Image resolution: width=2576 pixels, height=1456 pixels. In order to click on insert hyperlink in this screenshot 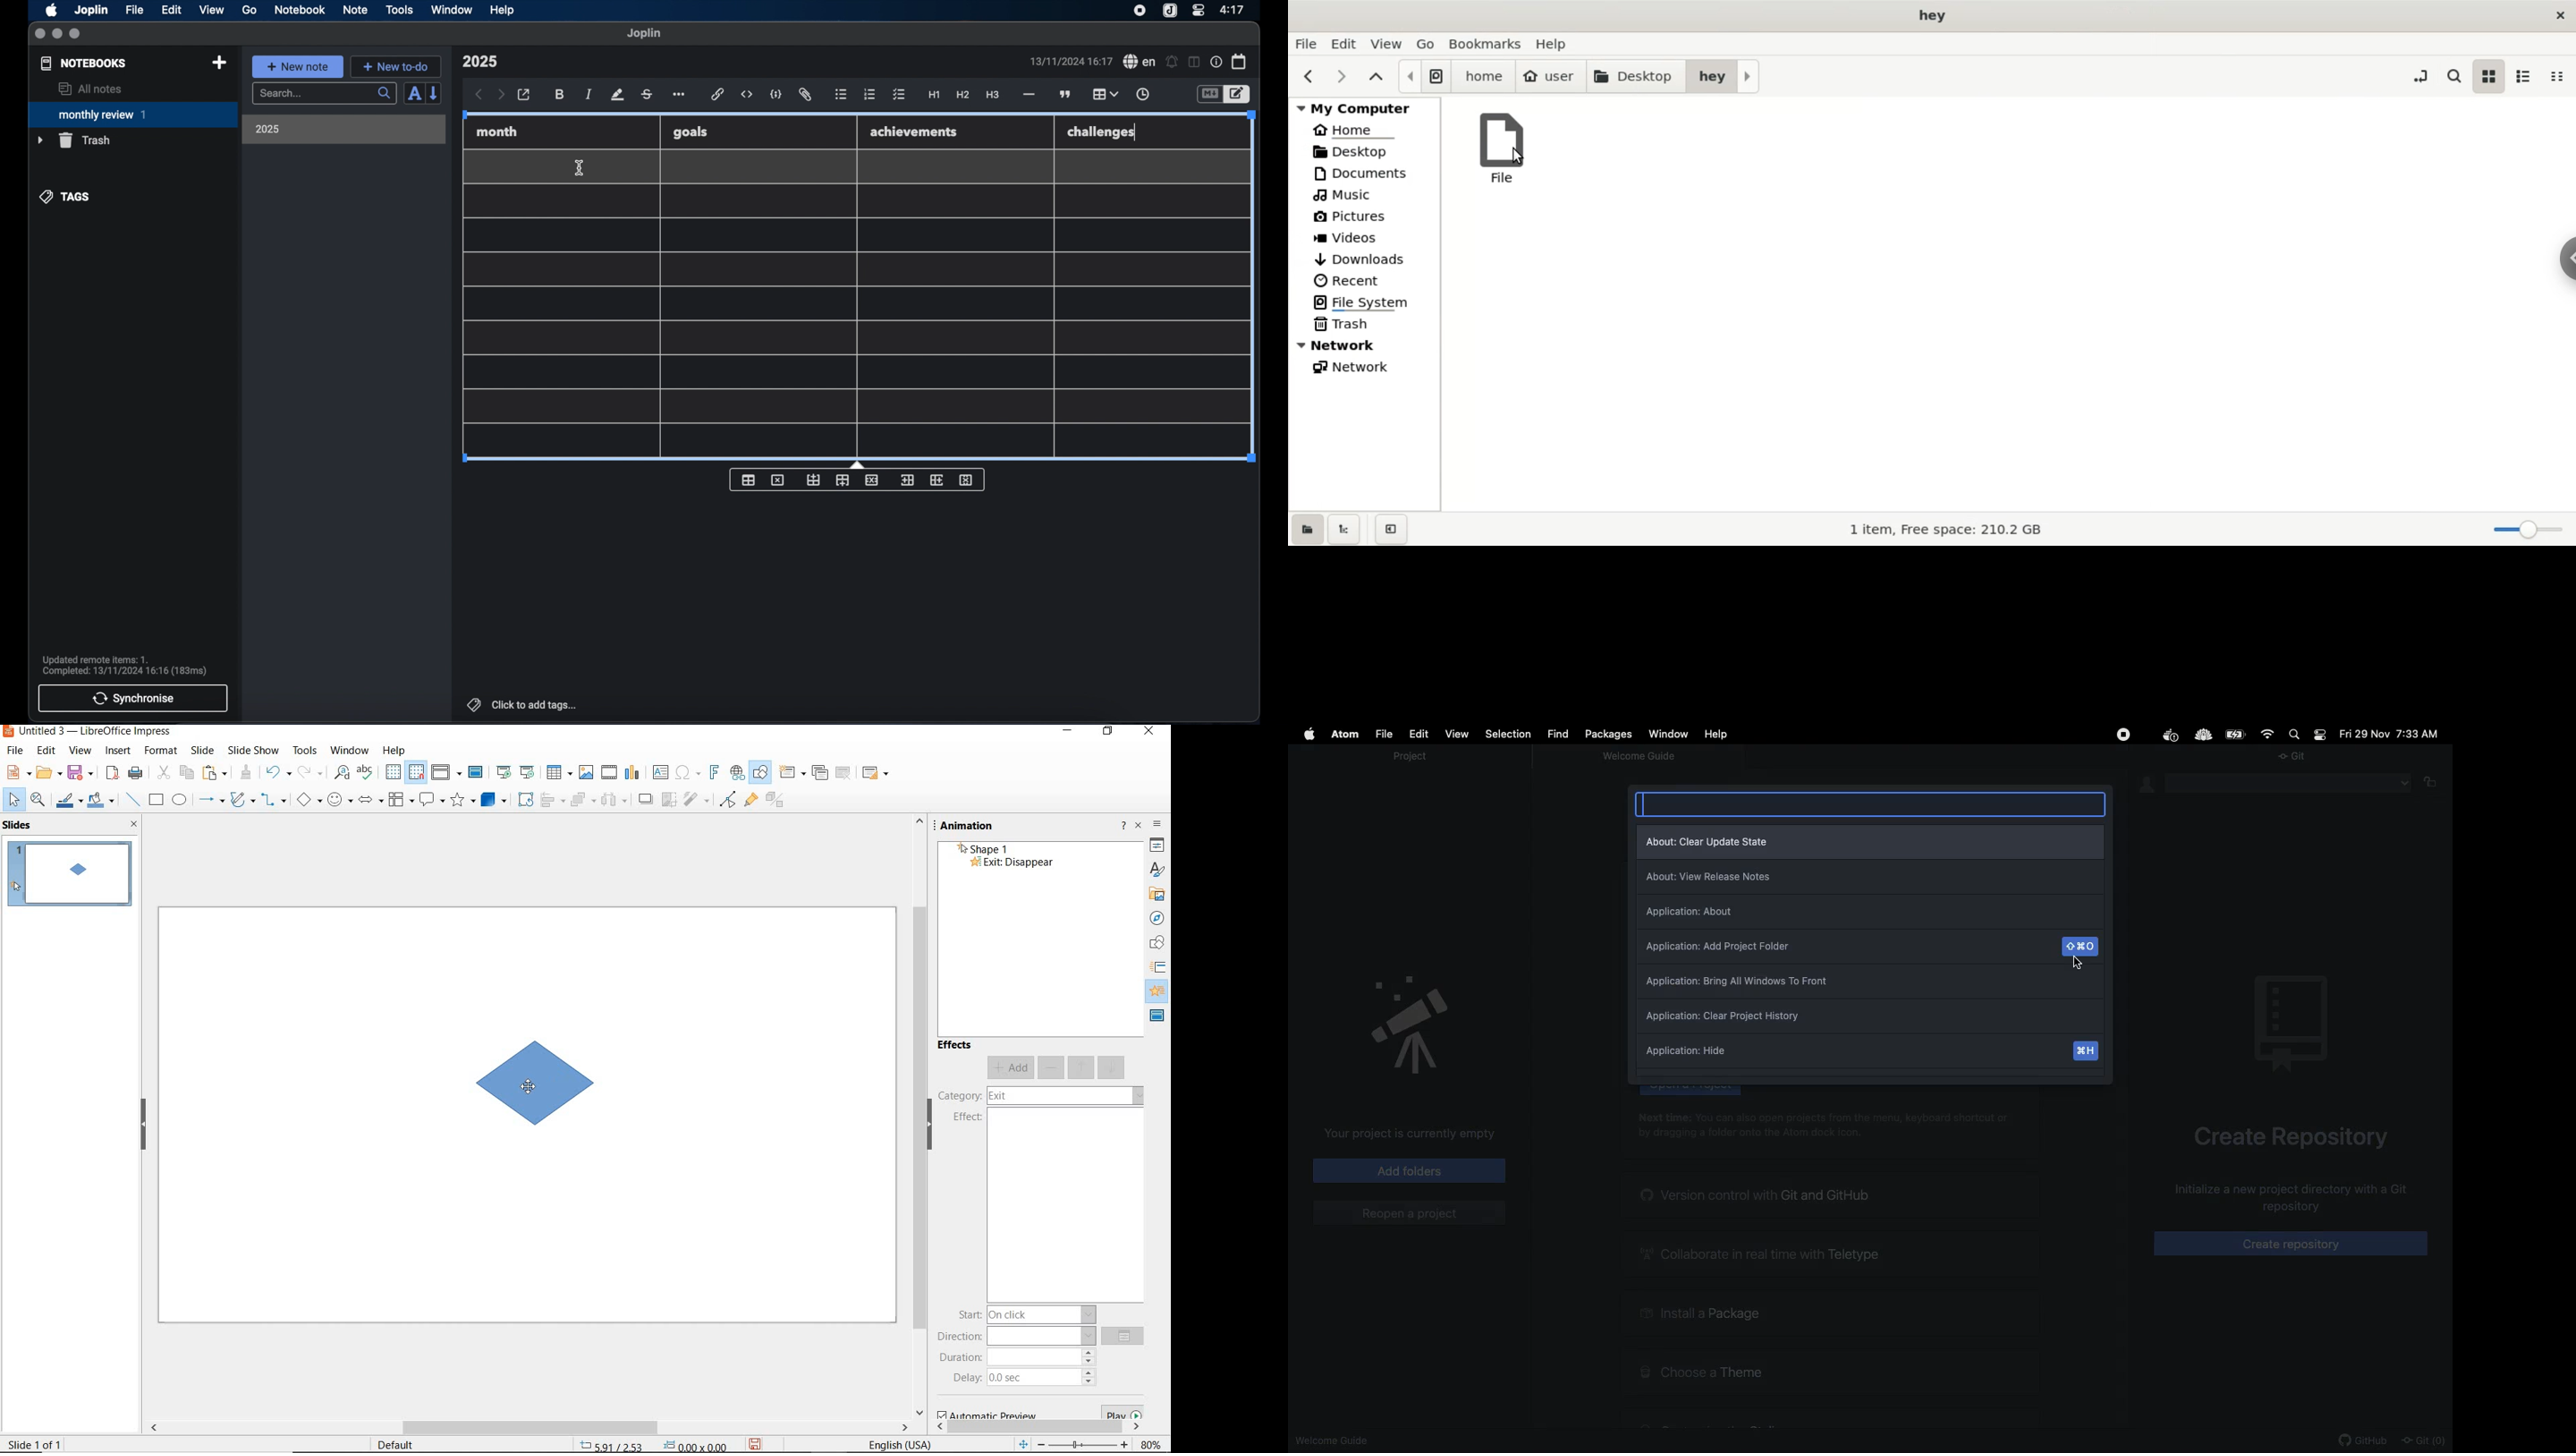, I will do `click(738, 775)`.